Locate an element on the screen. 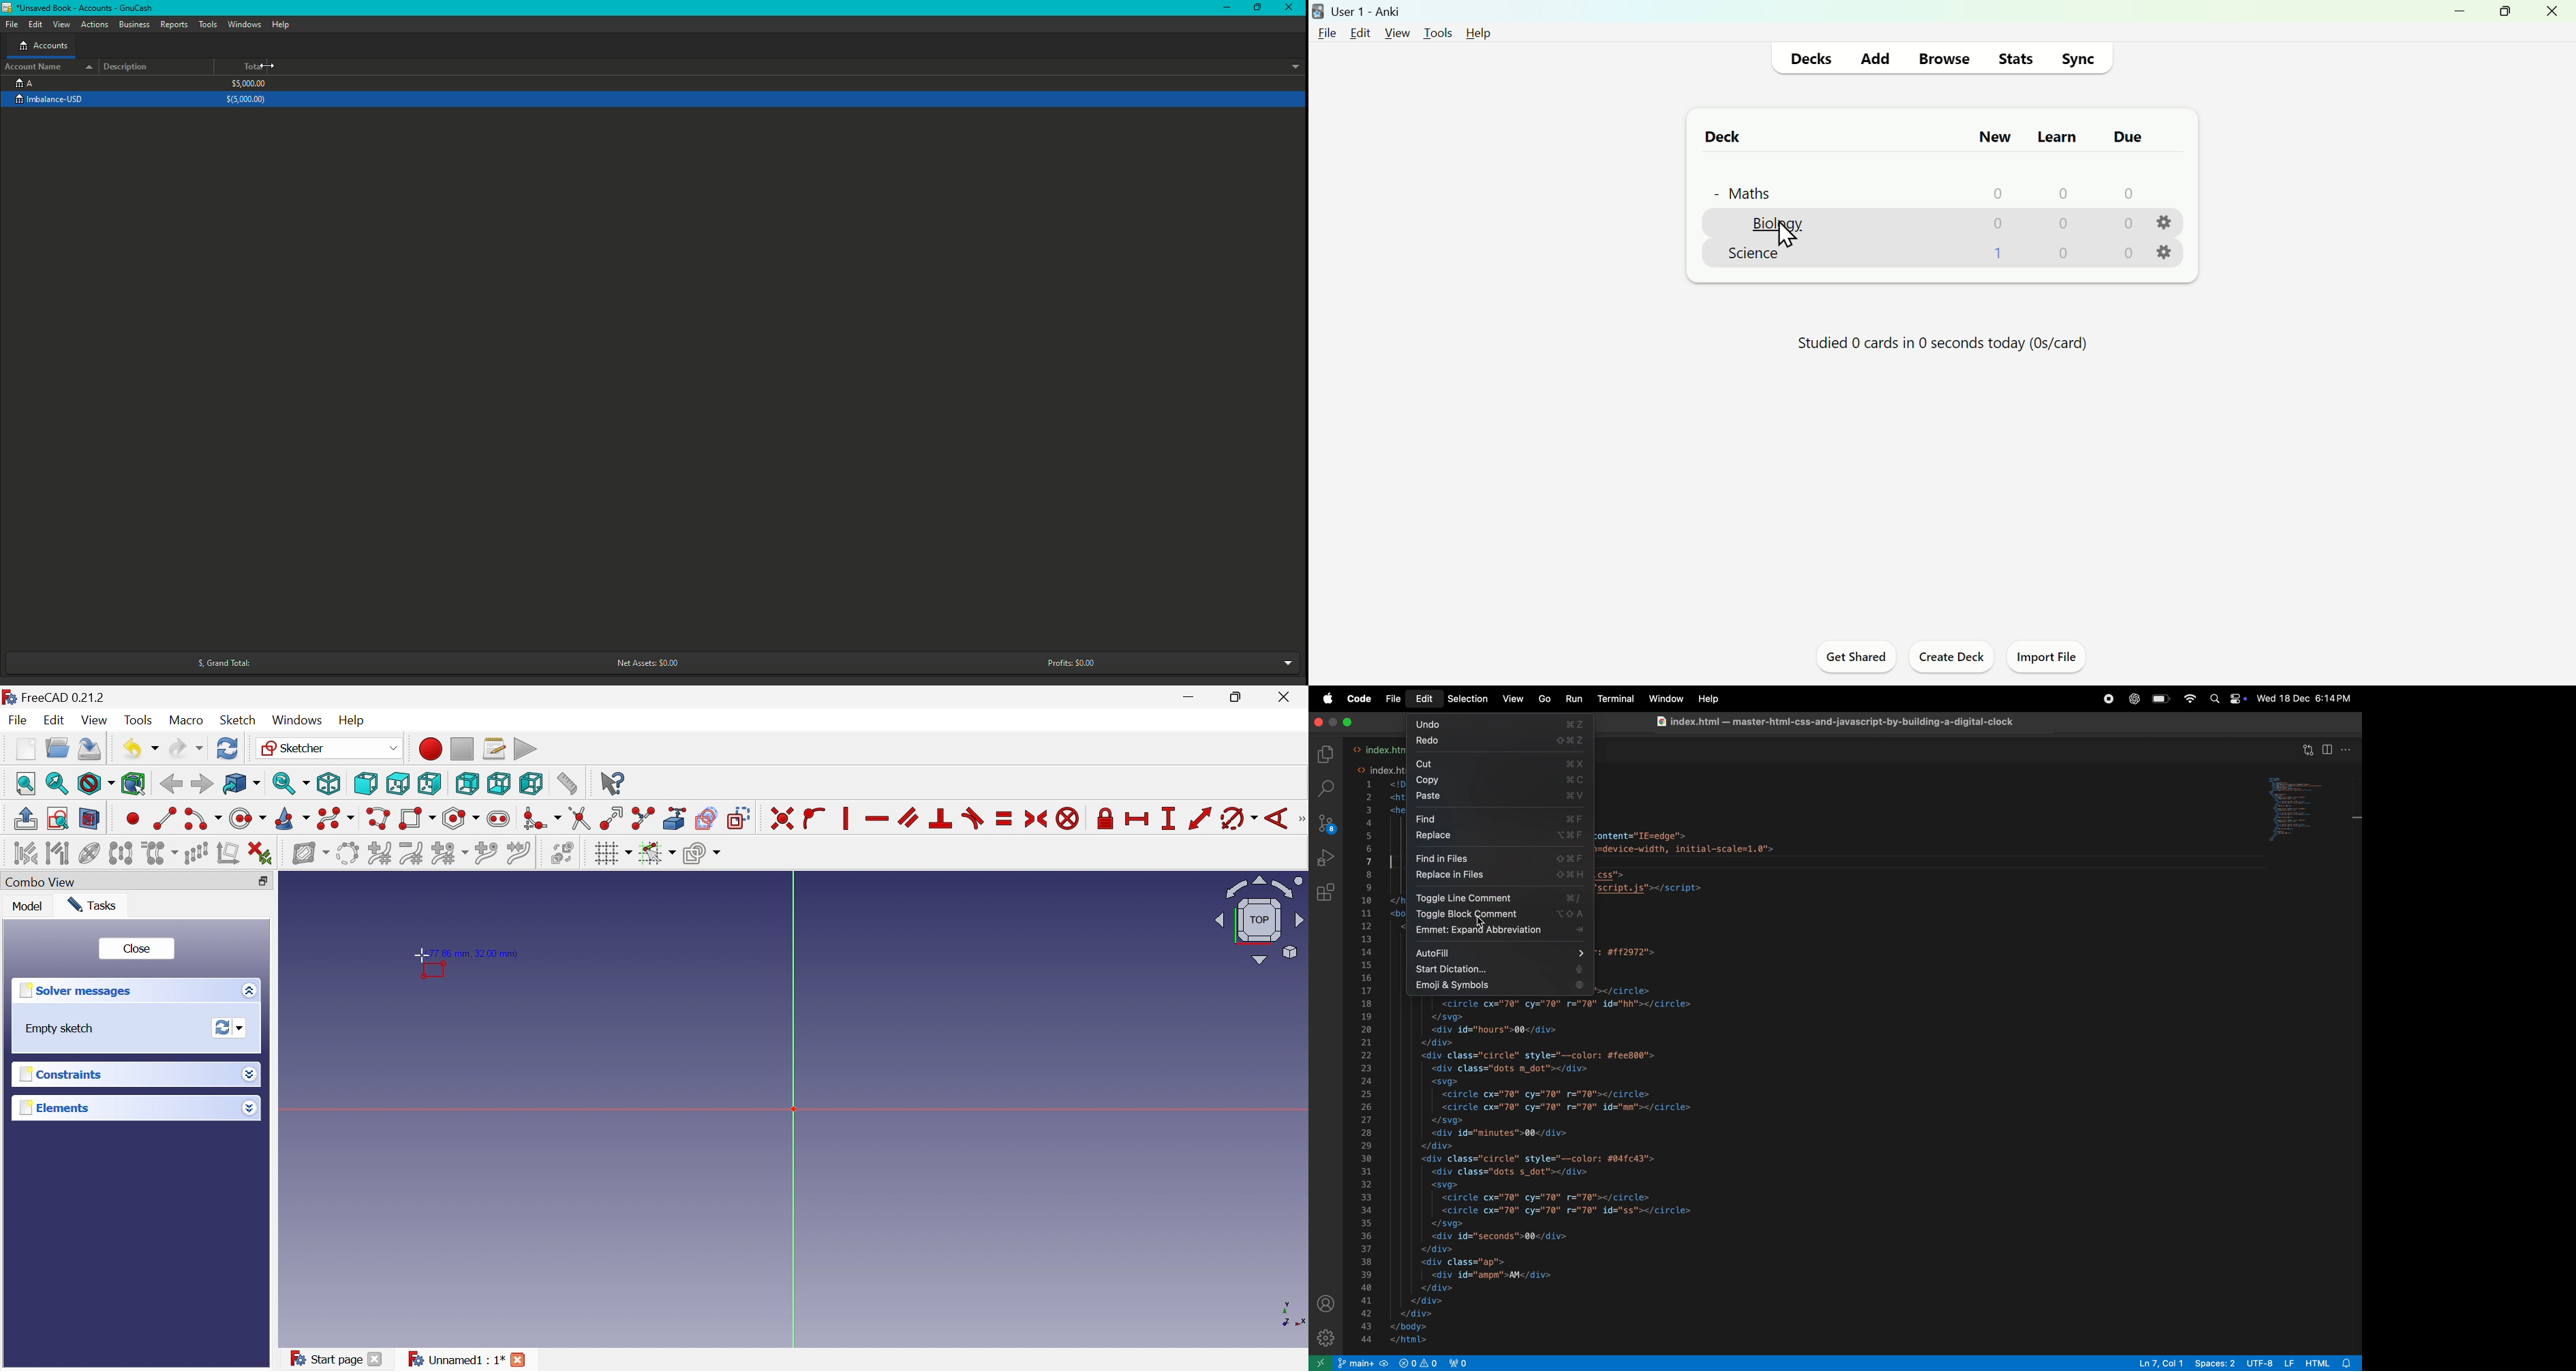  Fit all is located at coordinates (27, 783).